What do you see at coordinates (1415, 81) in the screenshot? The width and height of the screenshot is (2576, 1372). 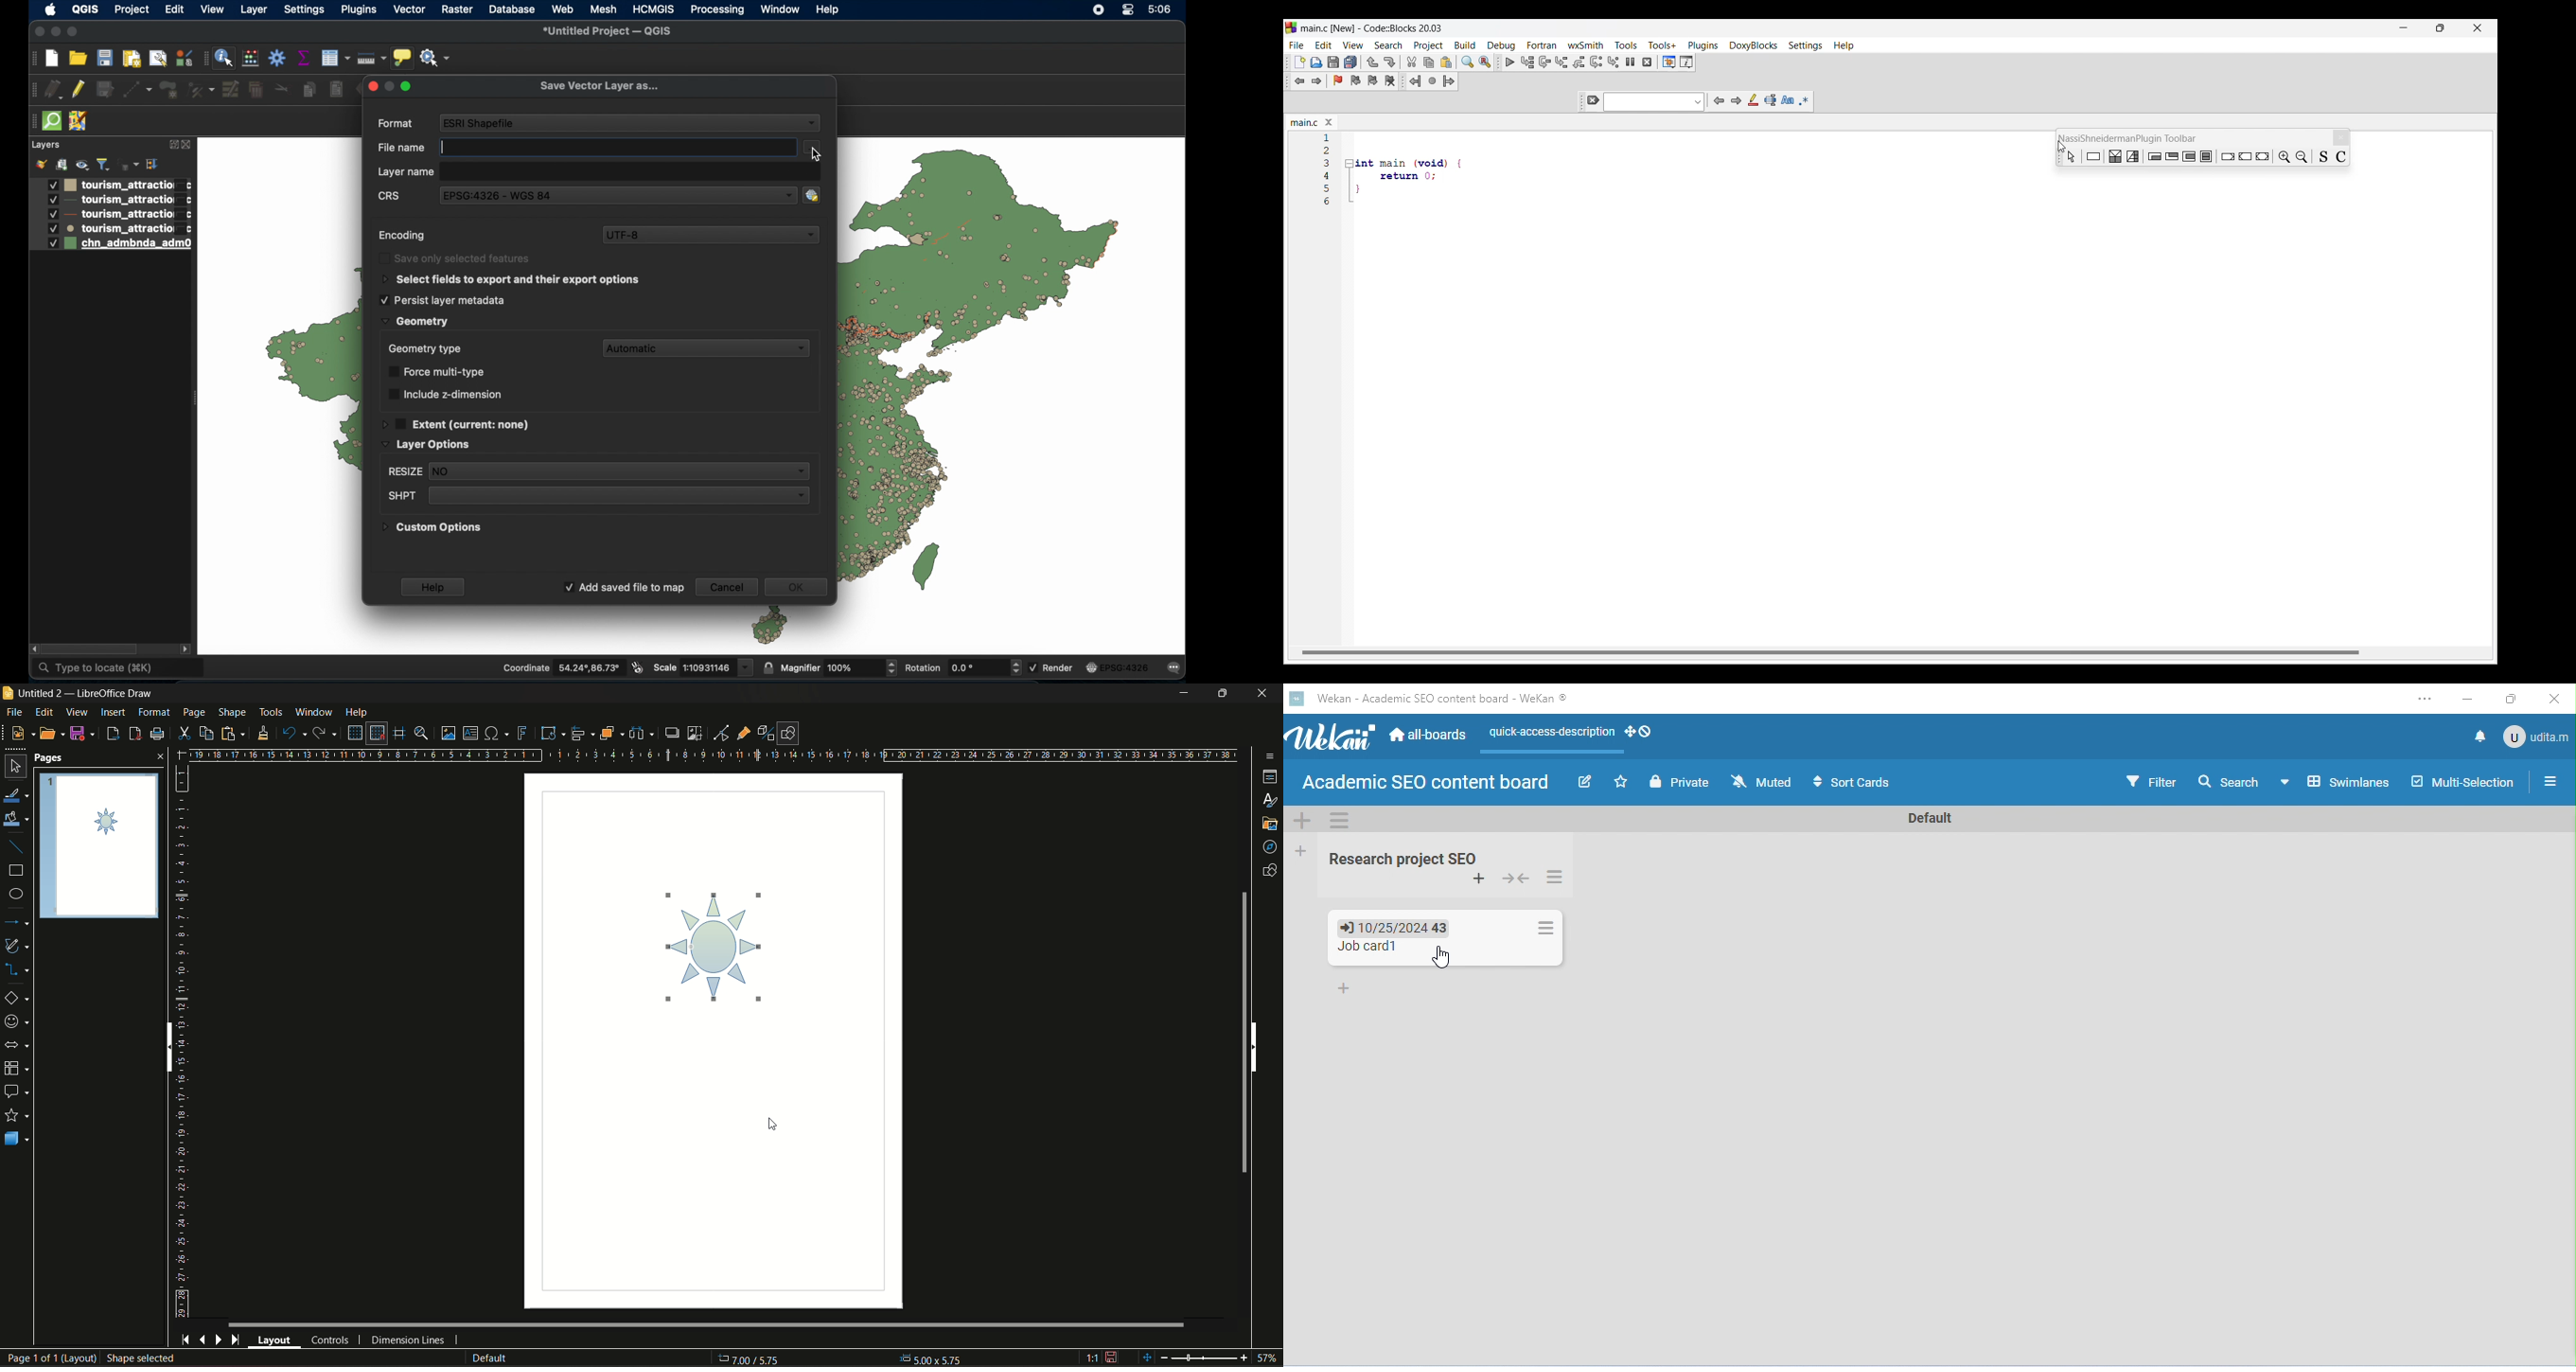 I see `Jump back ` at bounding box center [1415, 81].